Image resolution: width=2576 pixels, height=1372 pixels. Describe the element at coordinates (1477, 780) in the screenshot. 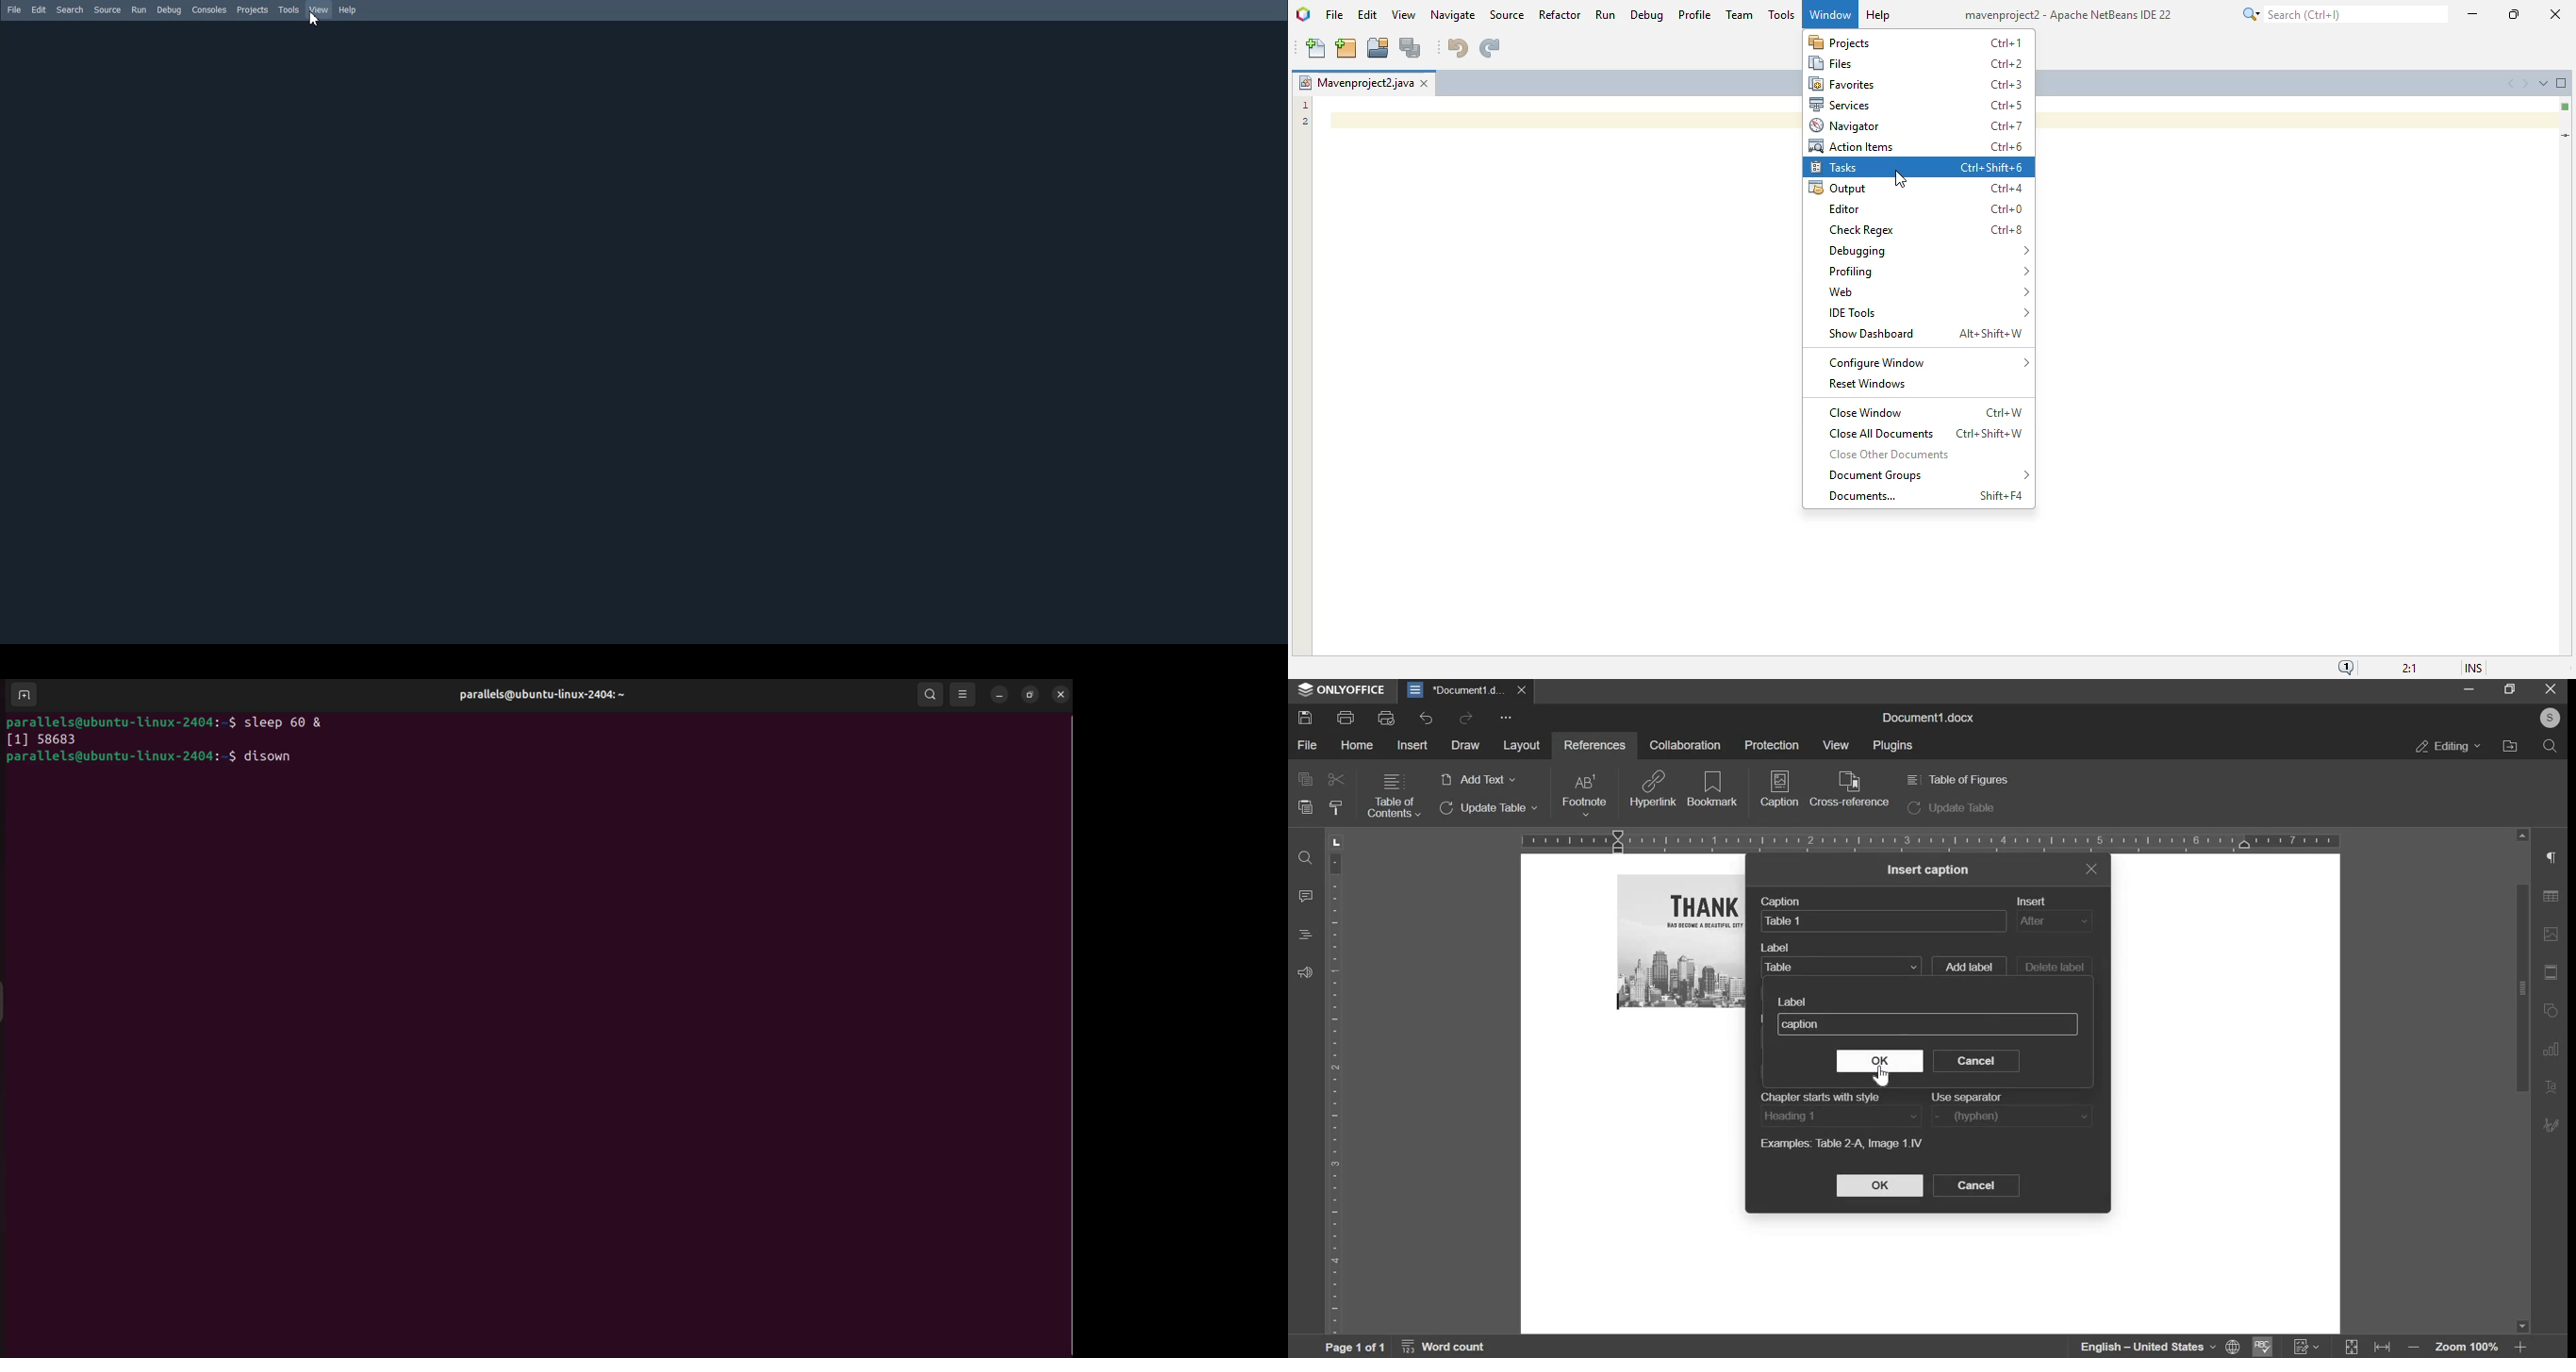

I see `add text` at that location.